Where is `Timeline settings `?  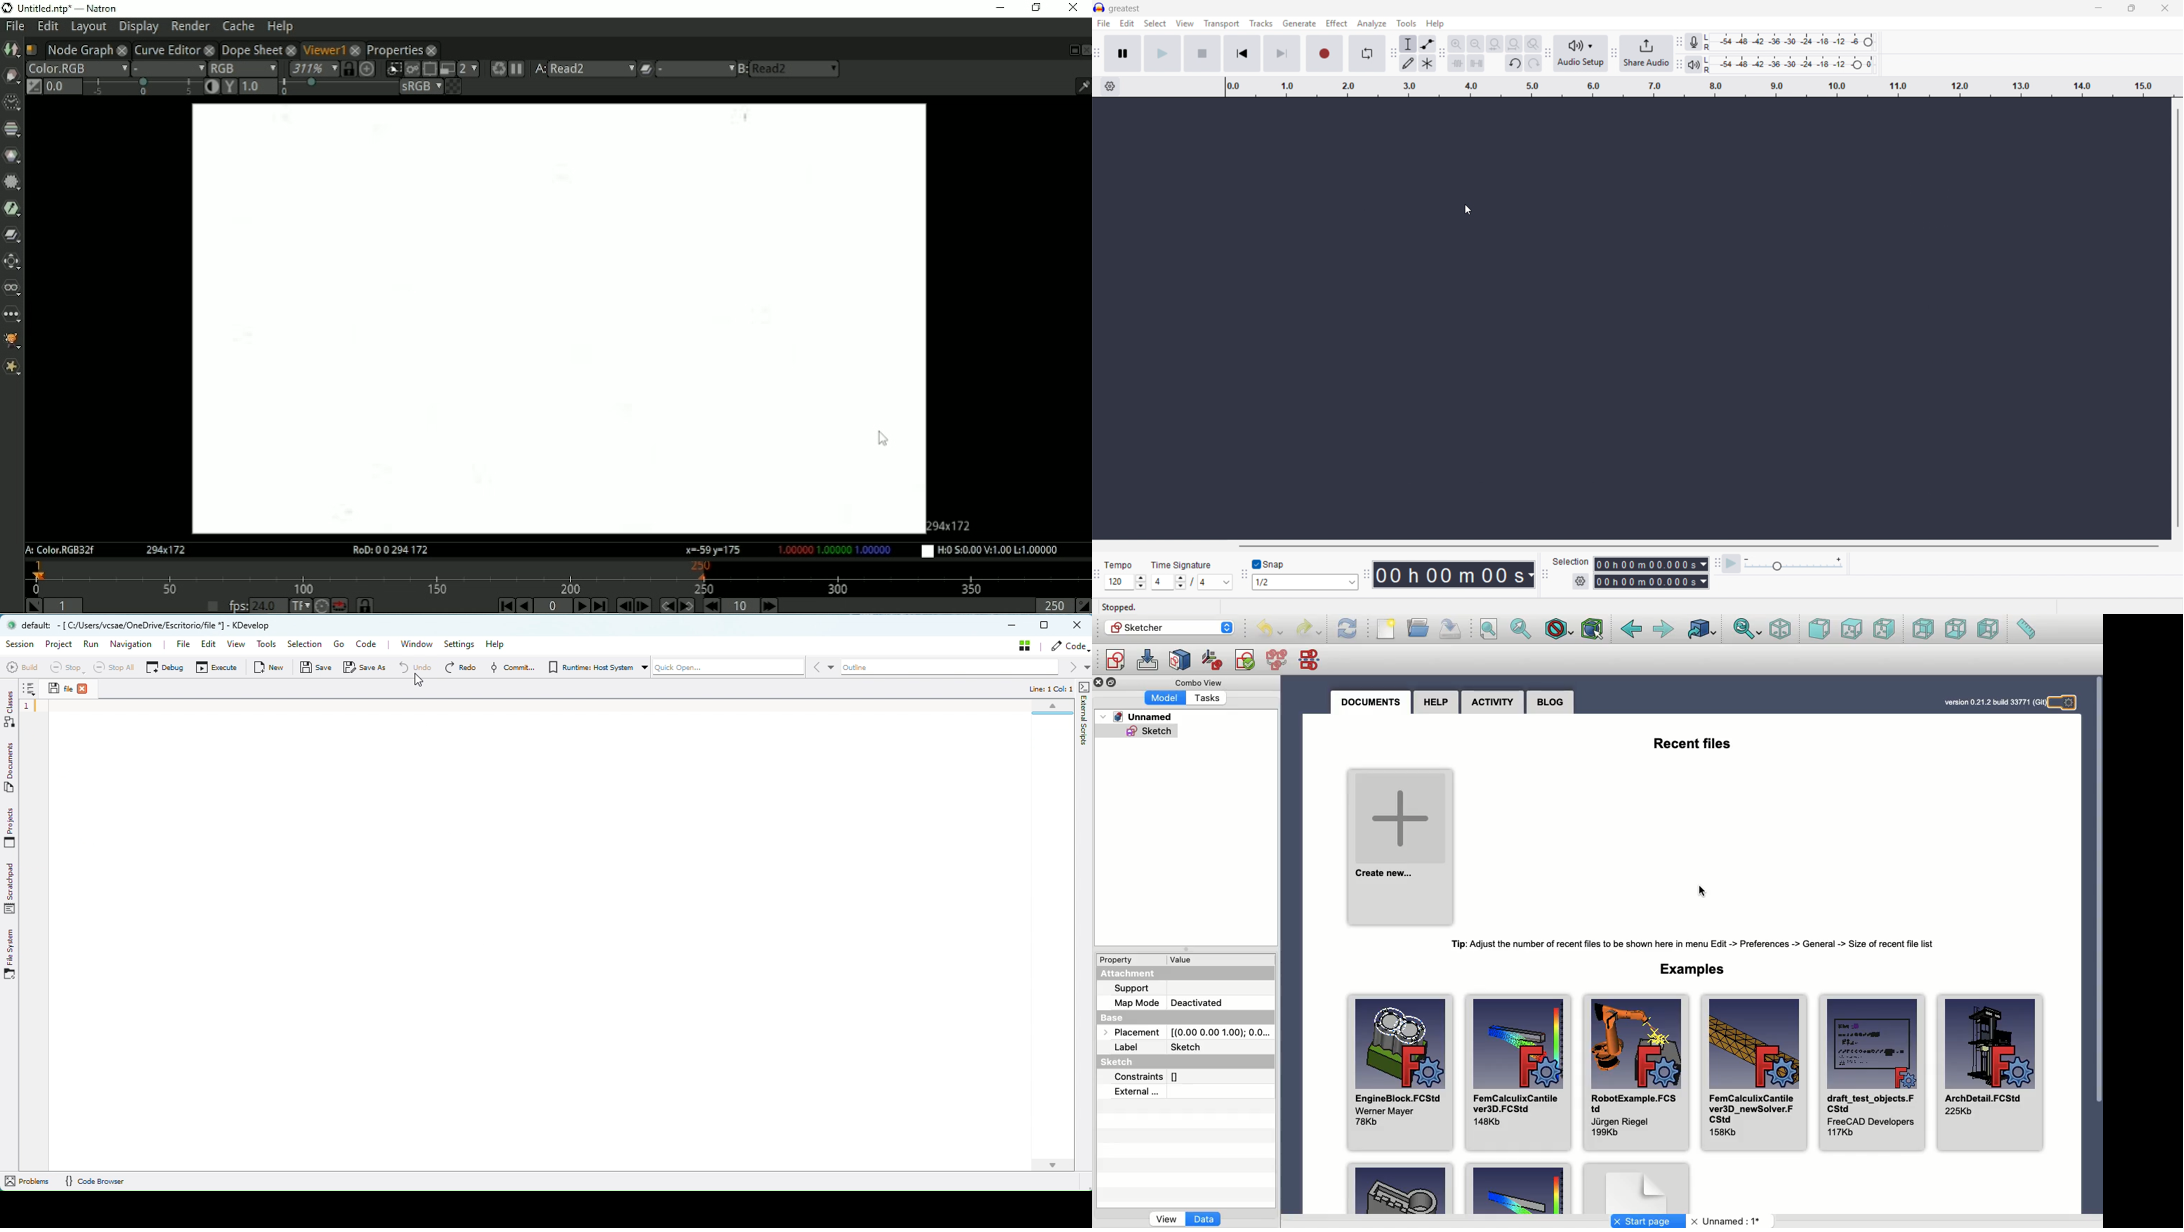
Timeline settings  is located at coordinates (1110, 86).